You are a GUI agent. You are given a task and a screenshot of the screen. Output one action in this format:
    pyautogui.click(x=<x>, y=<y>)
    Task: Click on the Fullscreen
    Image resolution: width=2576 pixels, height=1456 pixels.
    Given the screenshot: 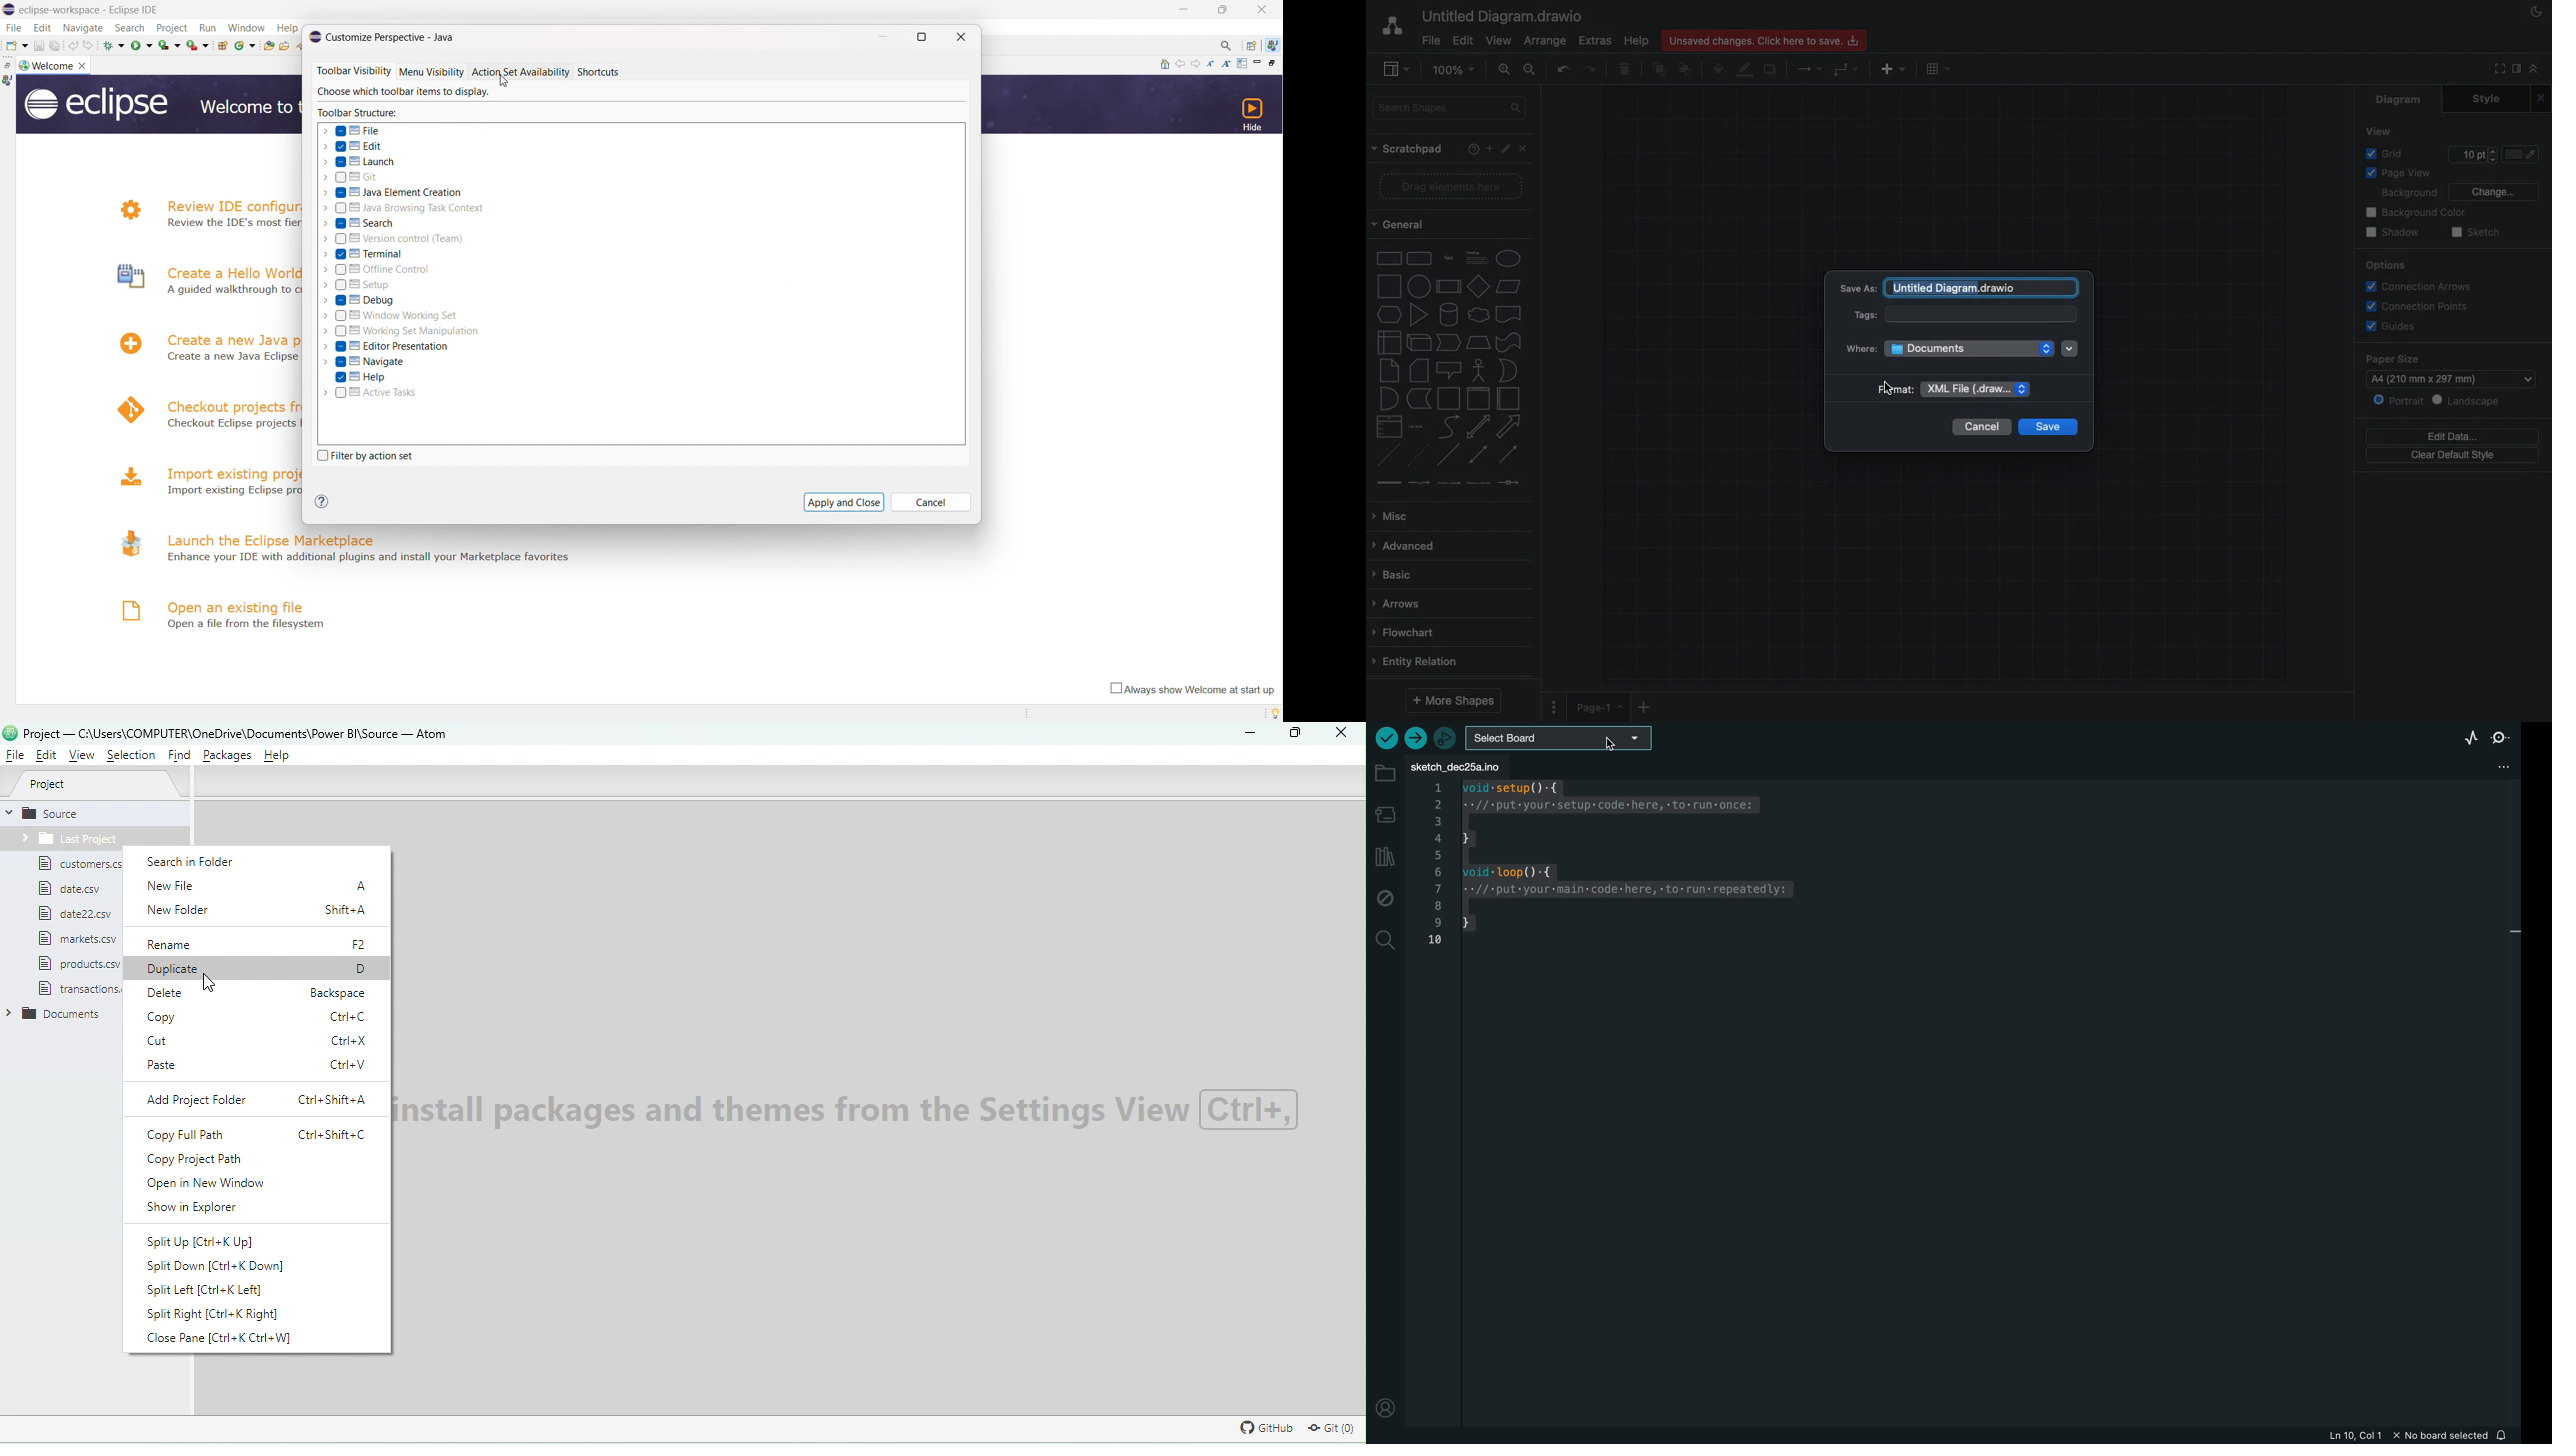 What is the action you would take?
    pyautogui.click(x=2498, y=70)
    